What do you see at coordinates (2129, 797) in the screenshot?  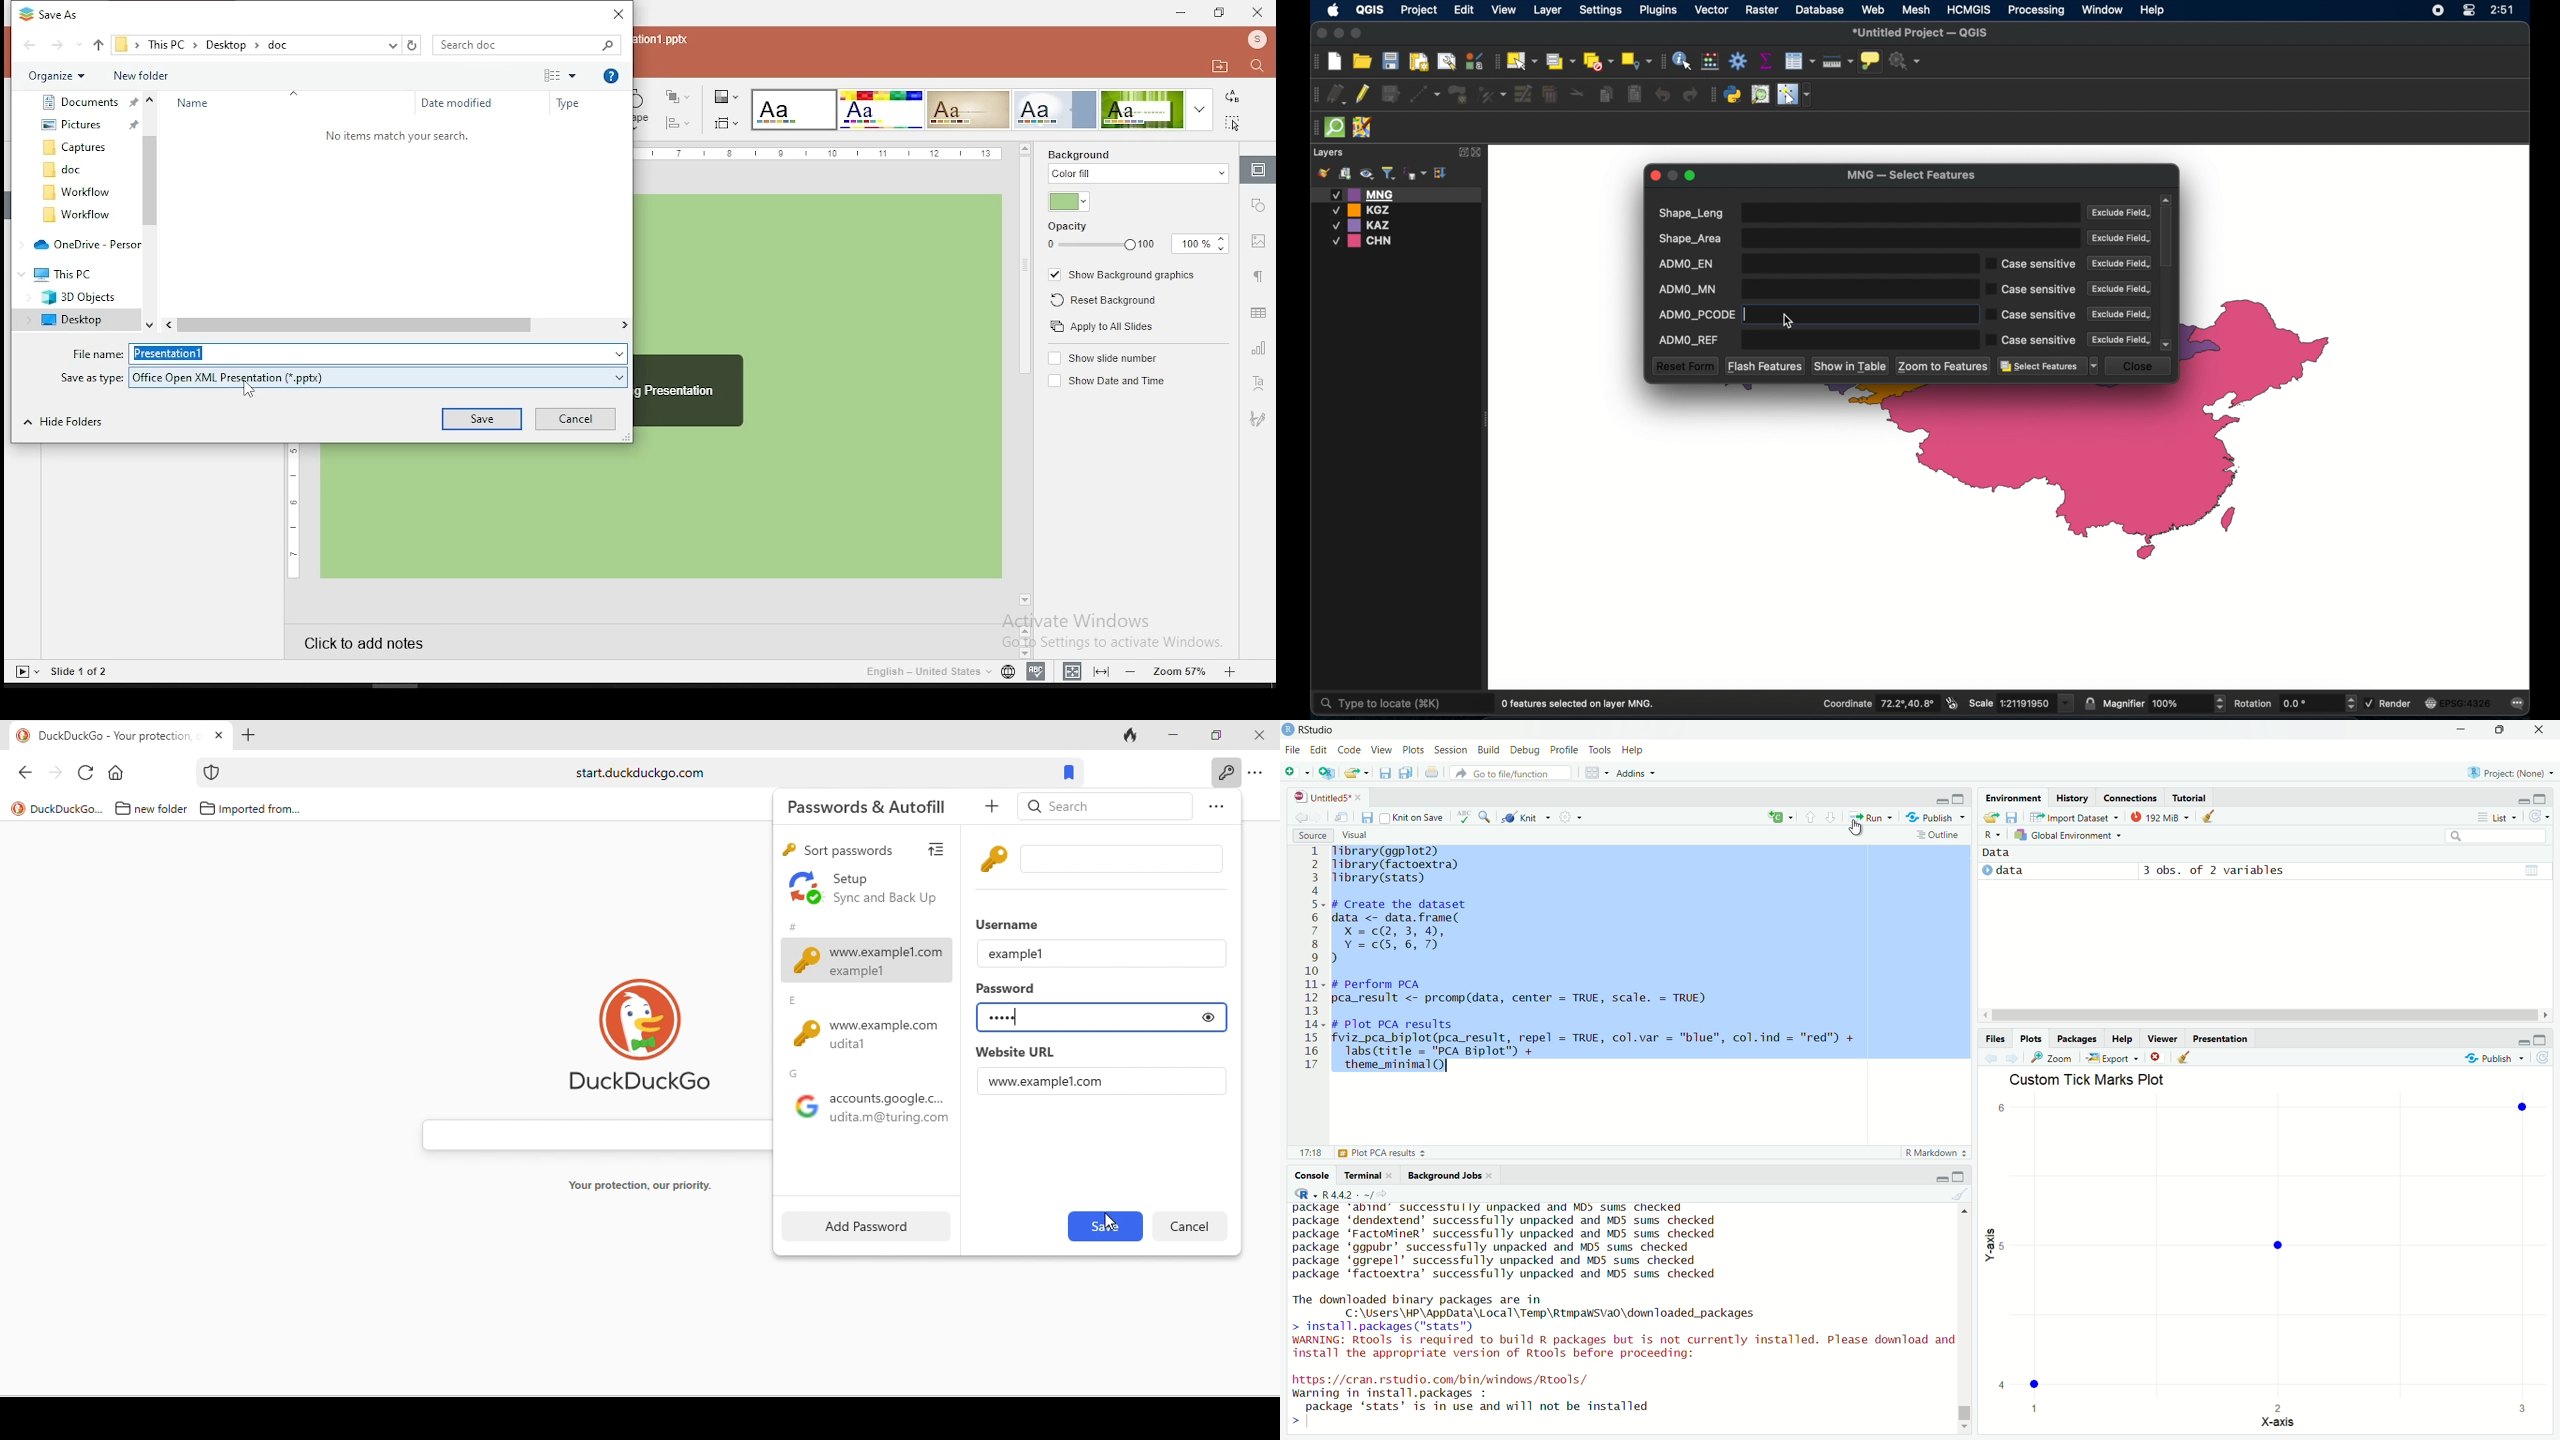 I see `connections` at bounding box center [2129, 797].